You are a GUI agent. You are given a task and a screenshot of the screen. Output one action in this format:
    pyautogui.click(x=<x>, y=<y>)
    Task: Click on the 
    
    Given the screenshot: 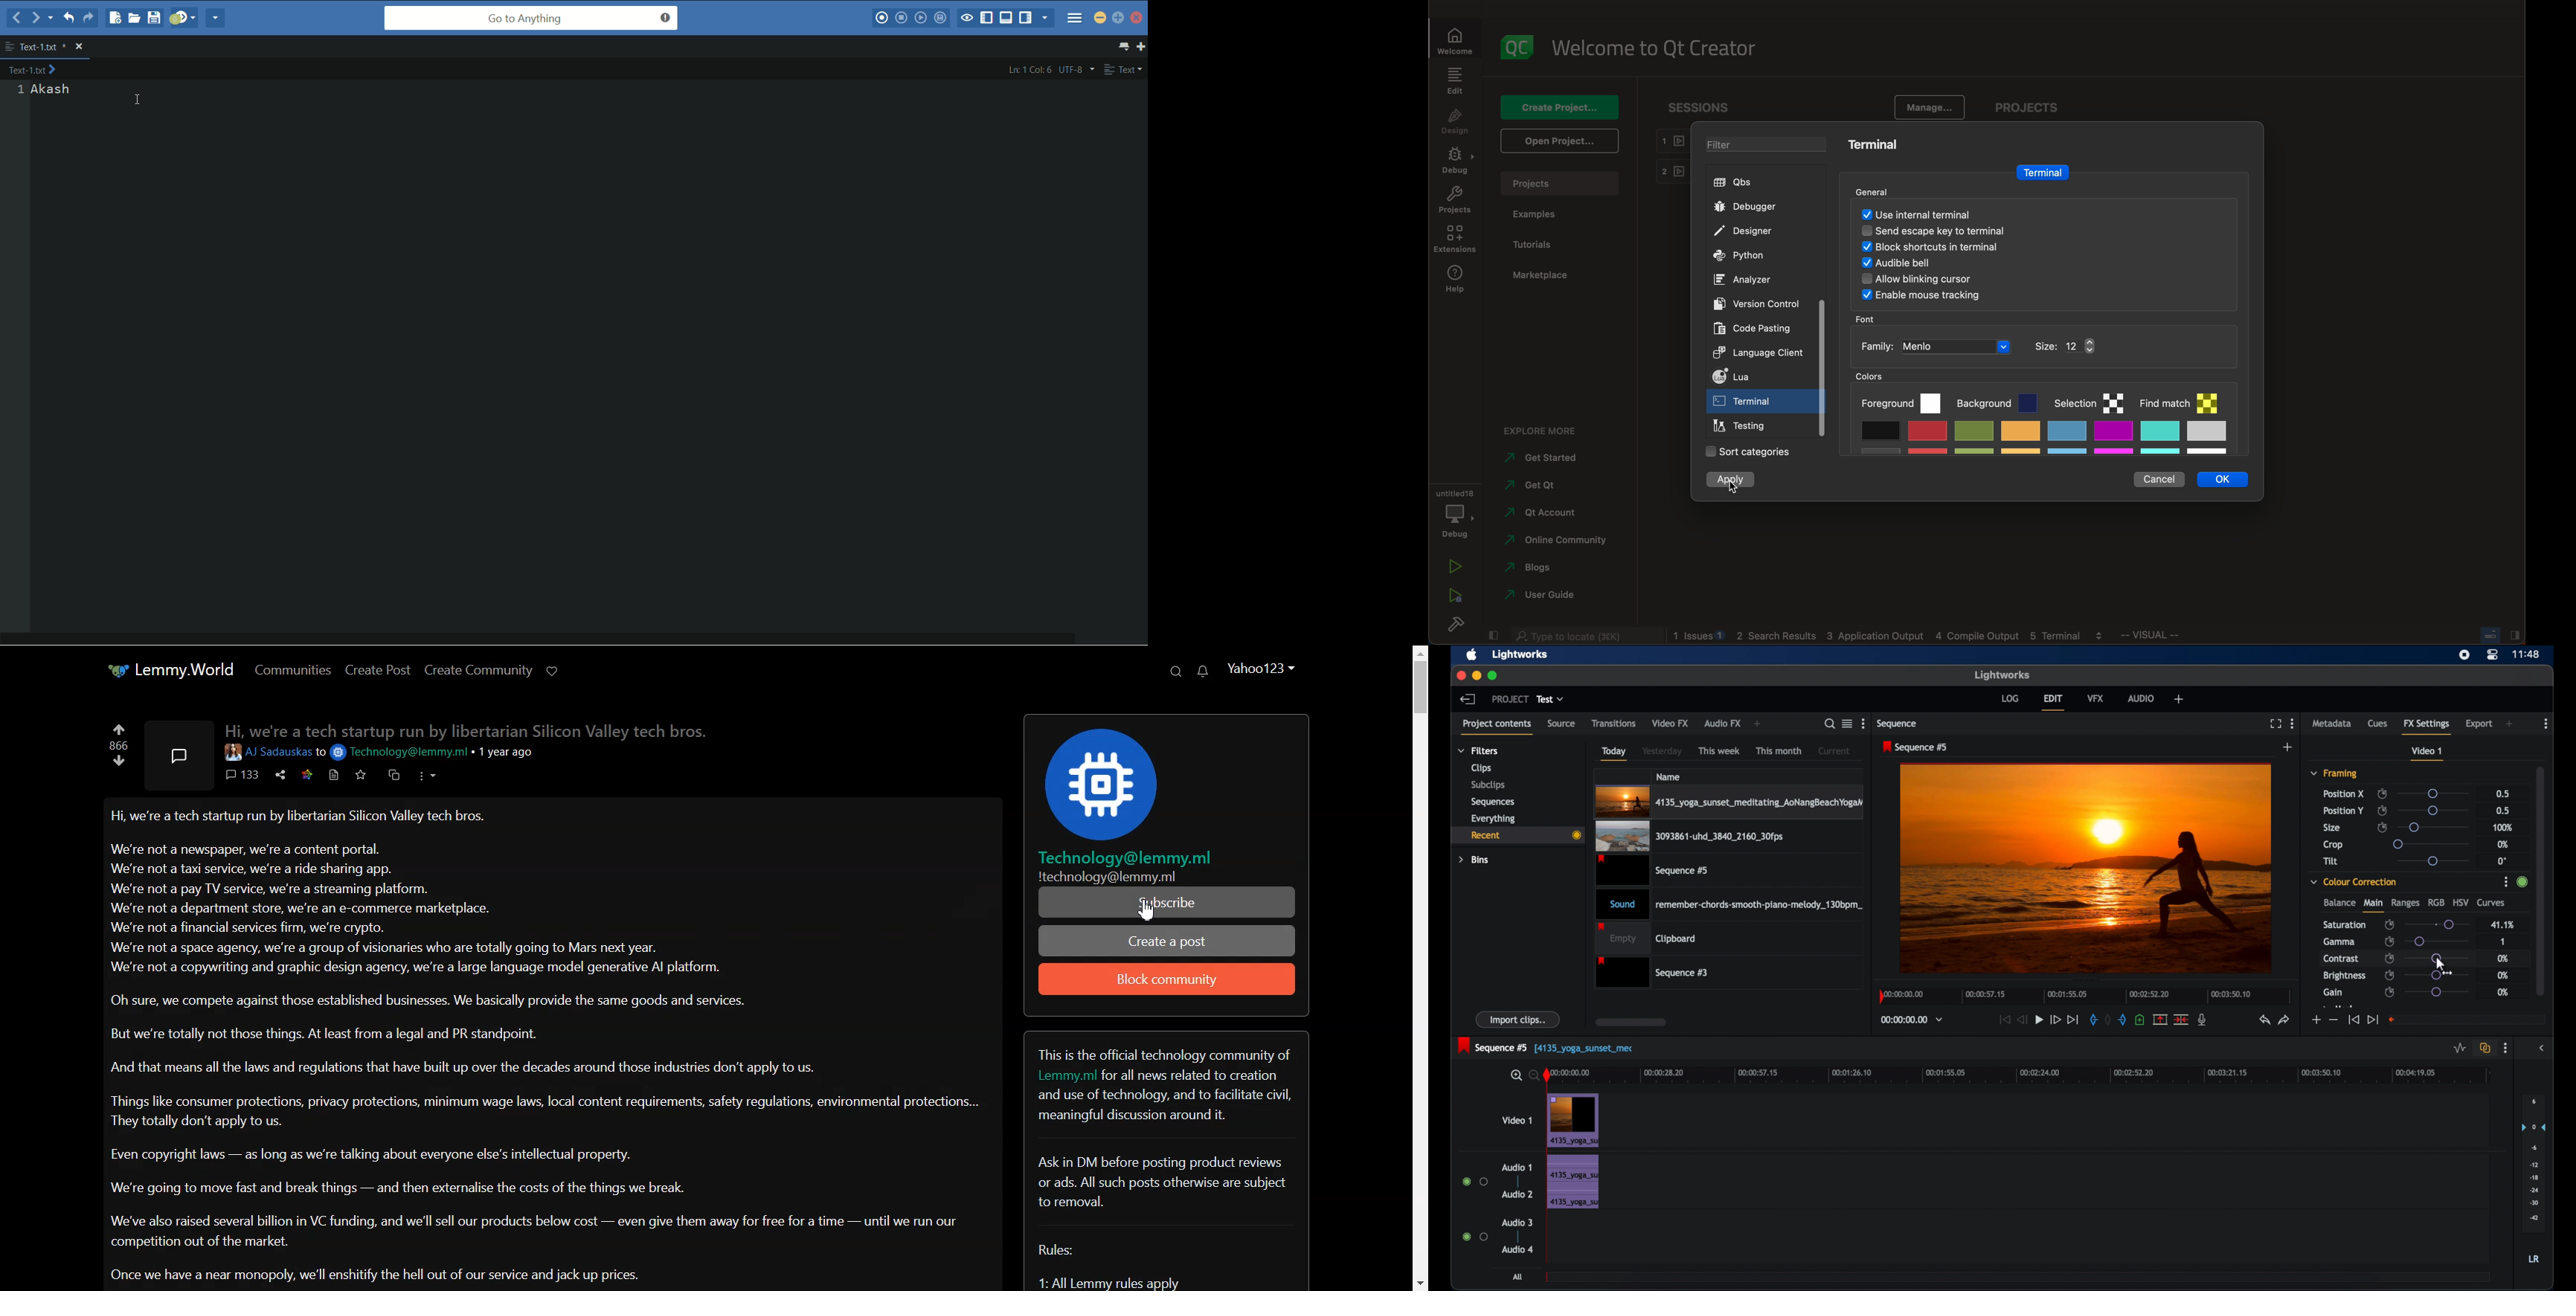 What is the action you would take?
    pyautogui.click(x=2374, y=905)
    